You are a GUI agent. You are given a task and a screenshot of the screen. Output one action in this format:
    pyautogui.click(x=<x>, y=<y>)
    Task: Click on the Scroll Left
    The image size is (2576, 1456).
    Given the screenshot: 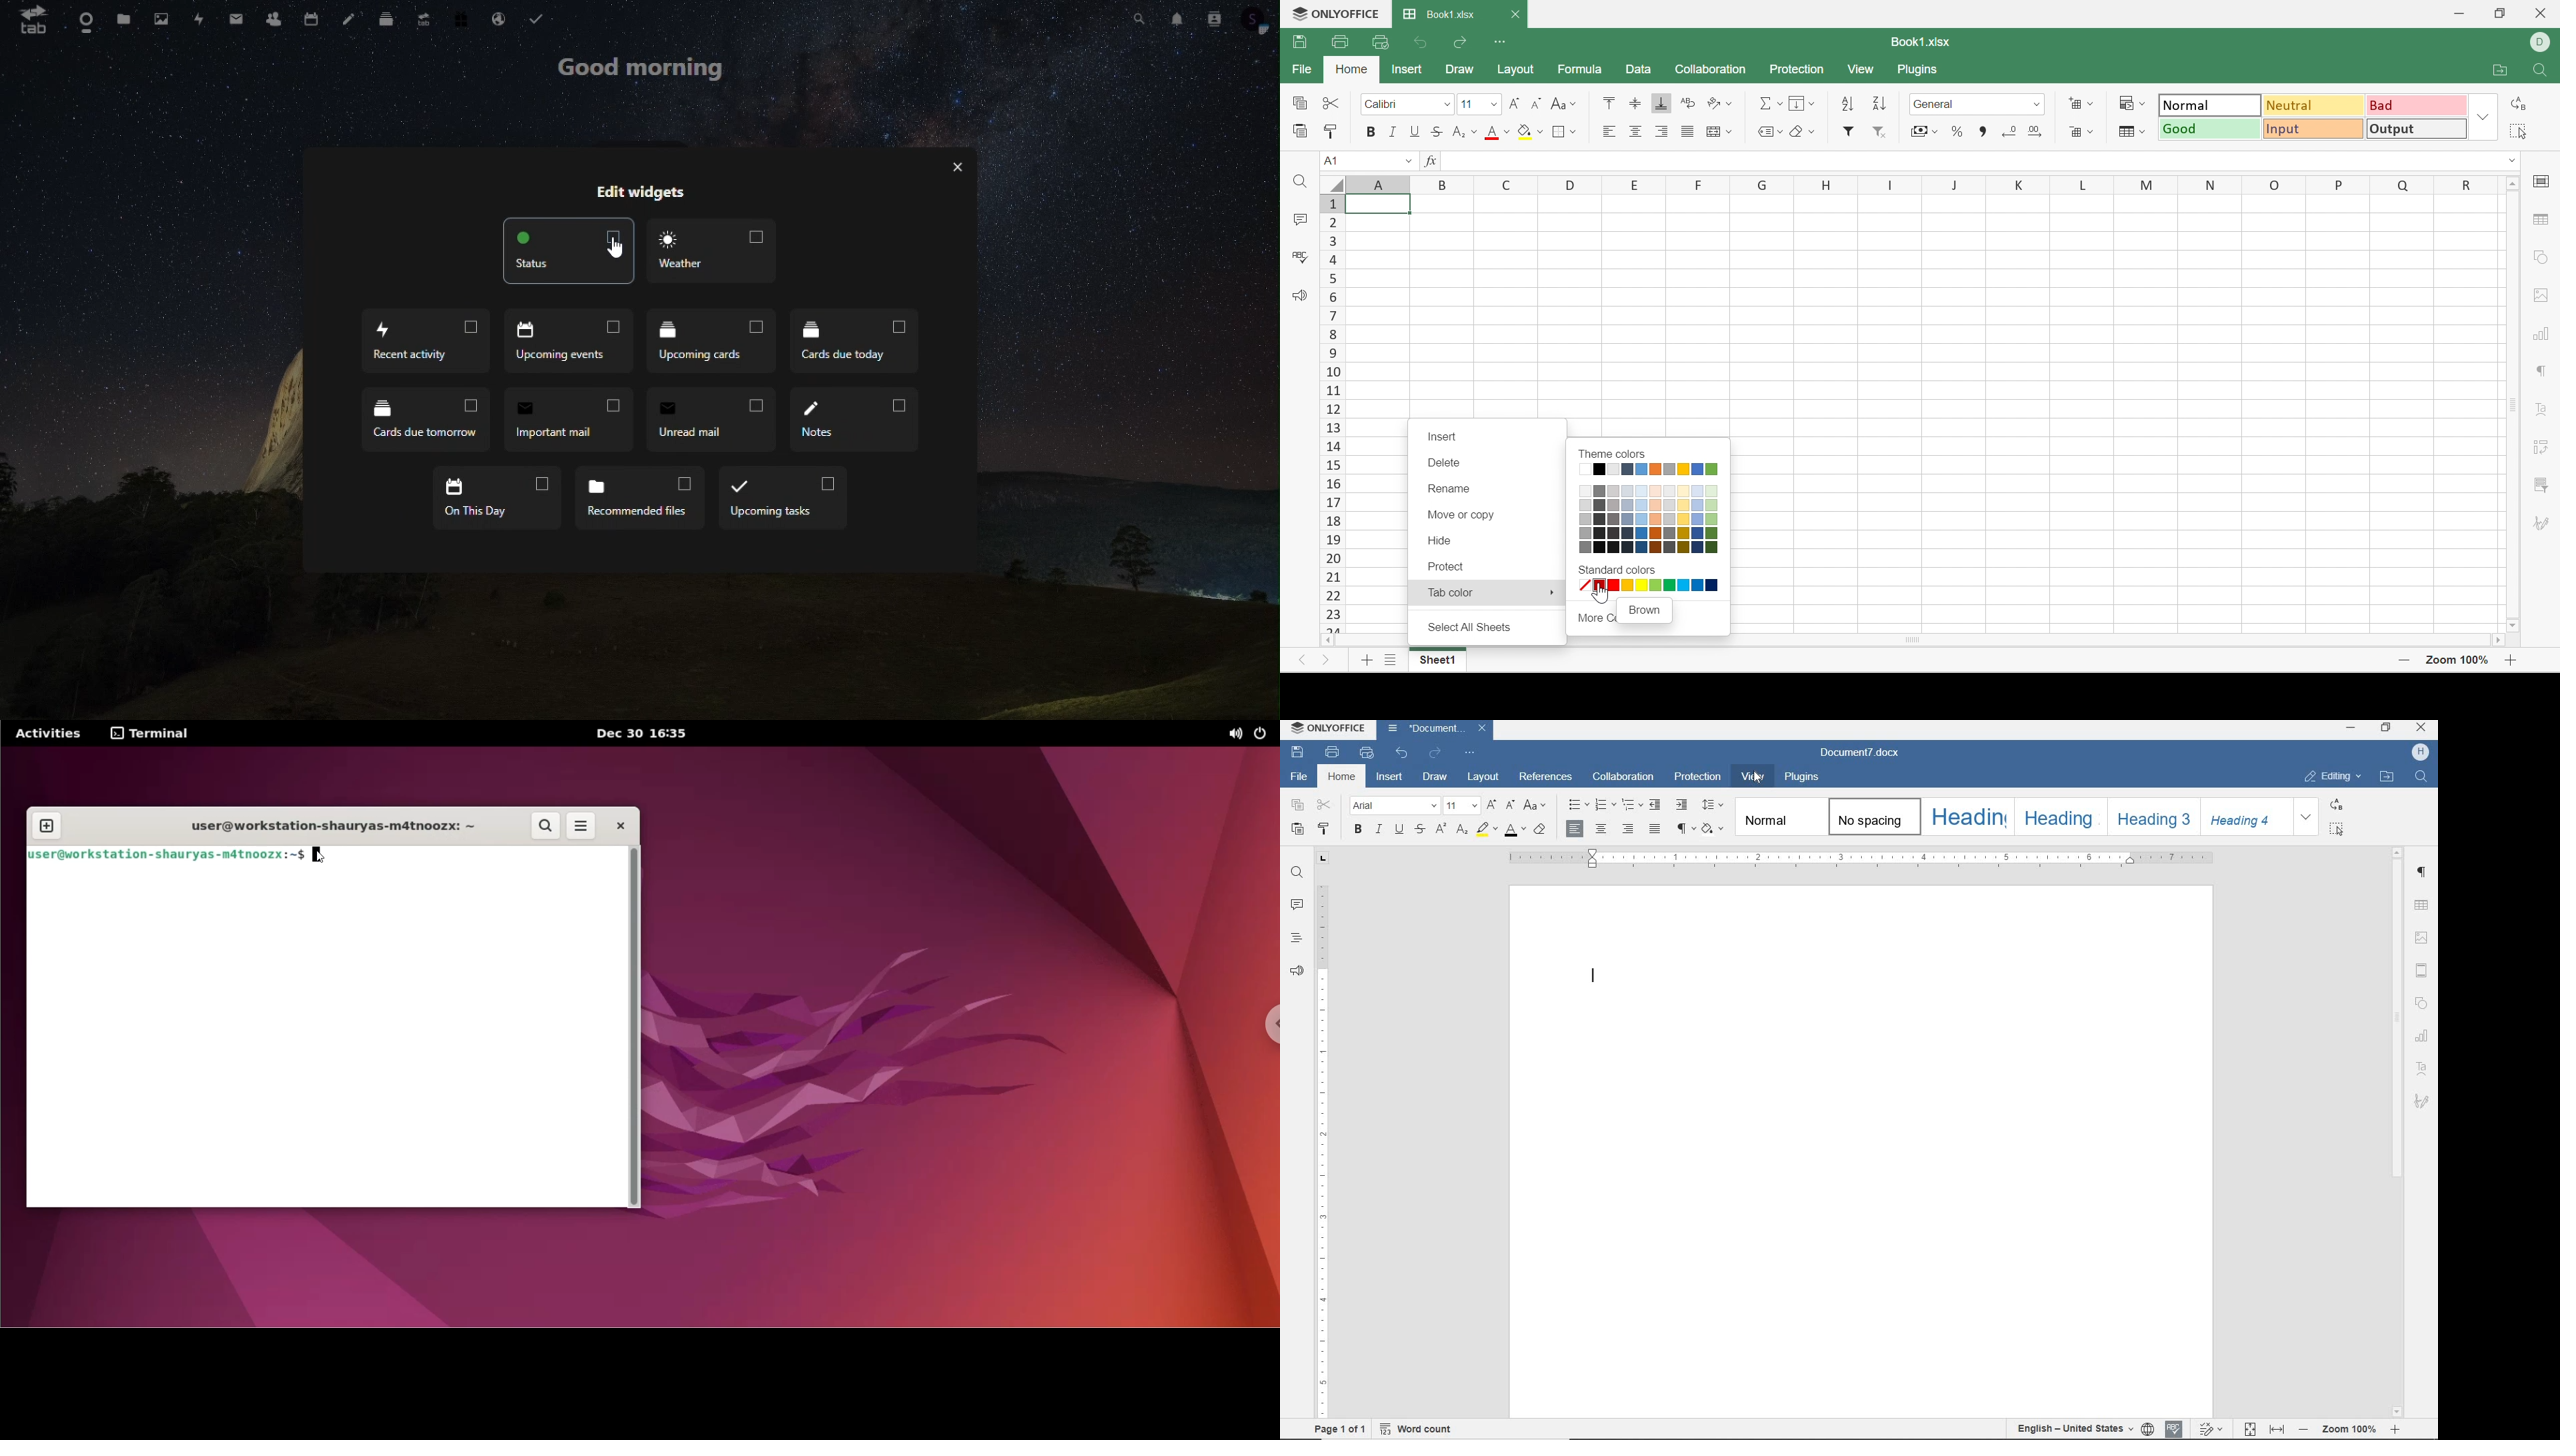 What is the action you would take?
    pyautogui.click(x=1325, y=639)
    